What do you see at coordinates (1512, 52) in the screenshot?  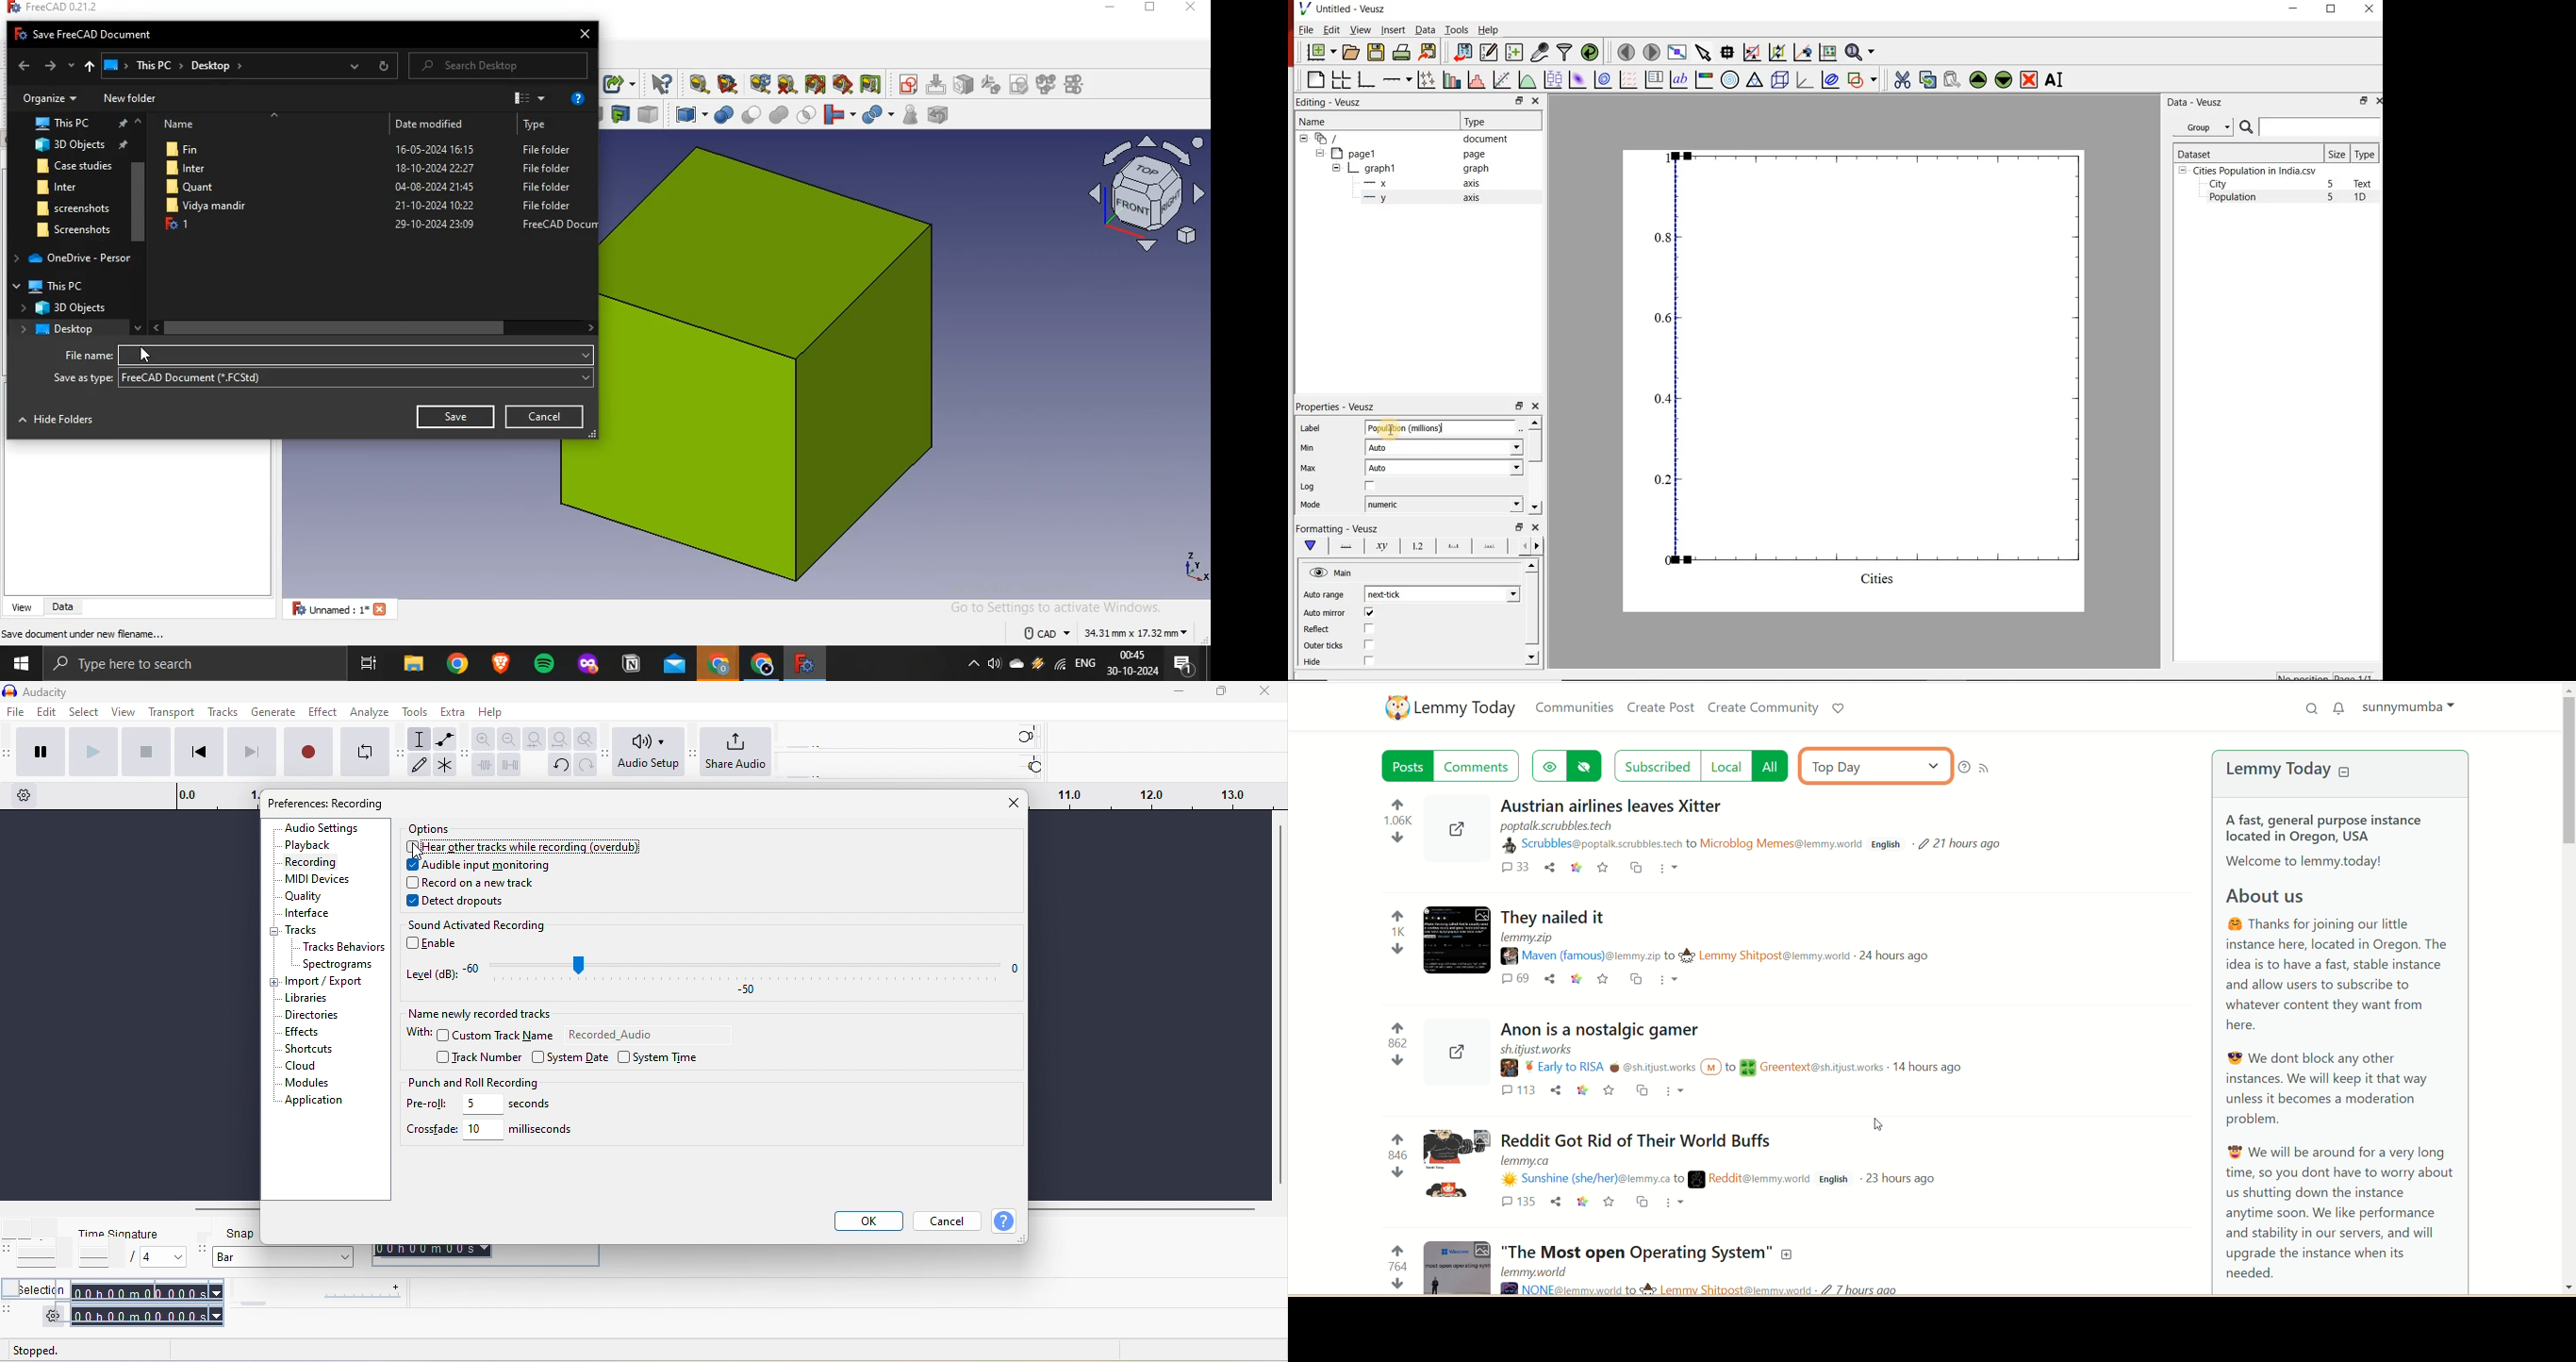 I see `create new datasets using available options` at bounding box center [1512, 52].